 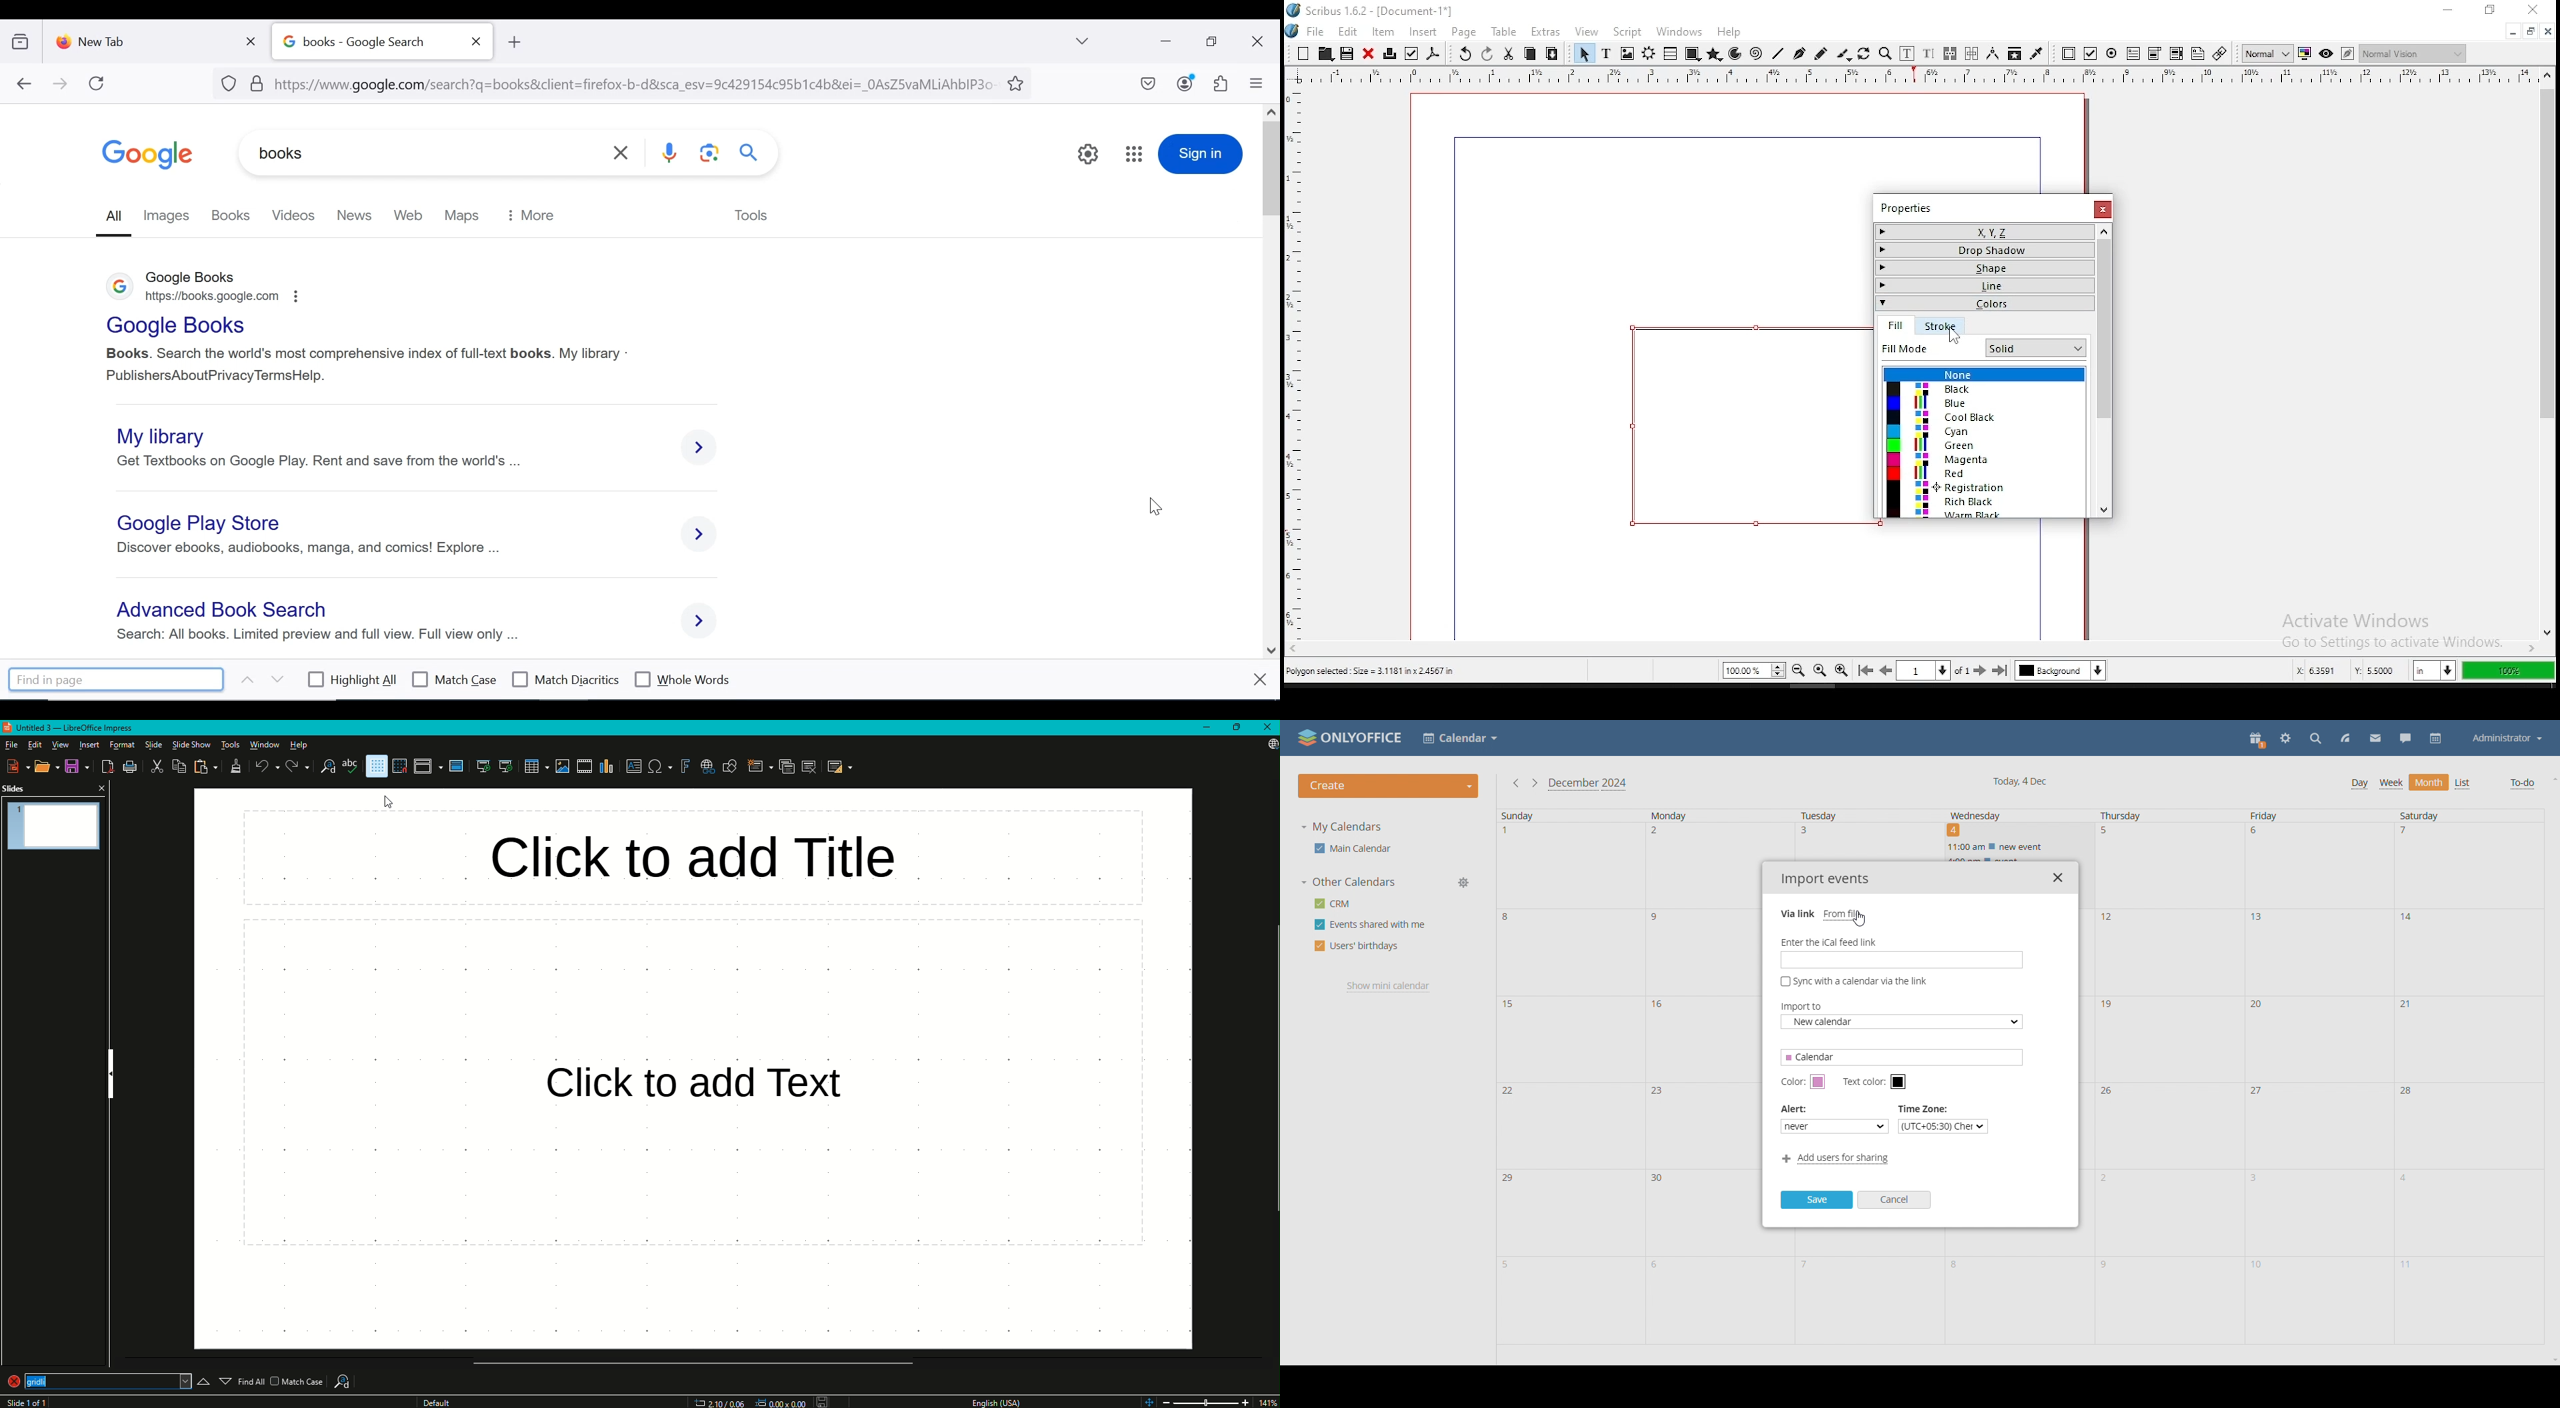 What do you see at coordinates (54, 824) in the screenshot?
I see `Slide Preview` at bounding box center [54, 824].